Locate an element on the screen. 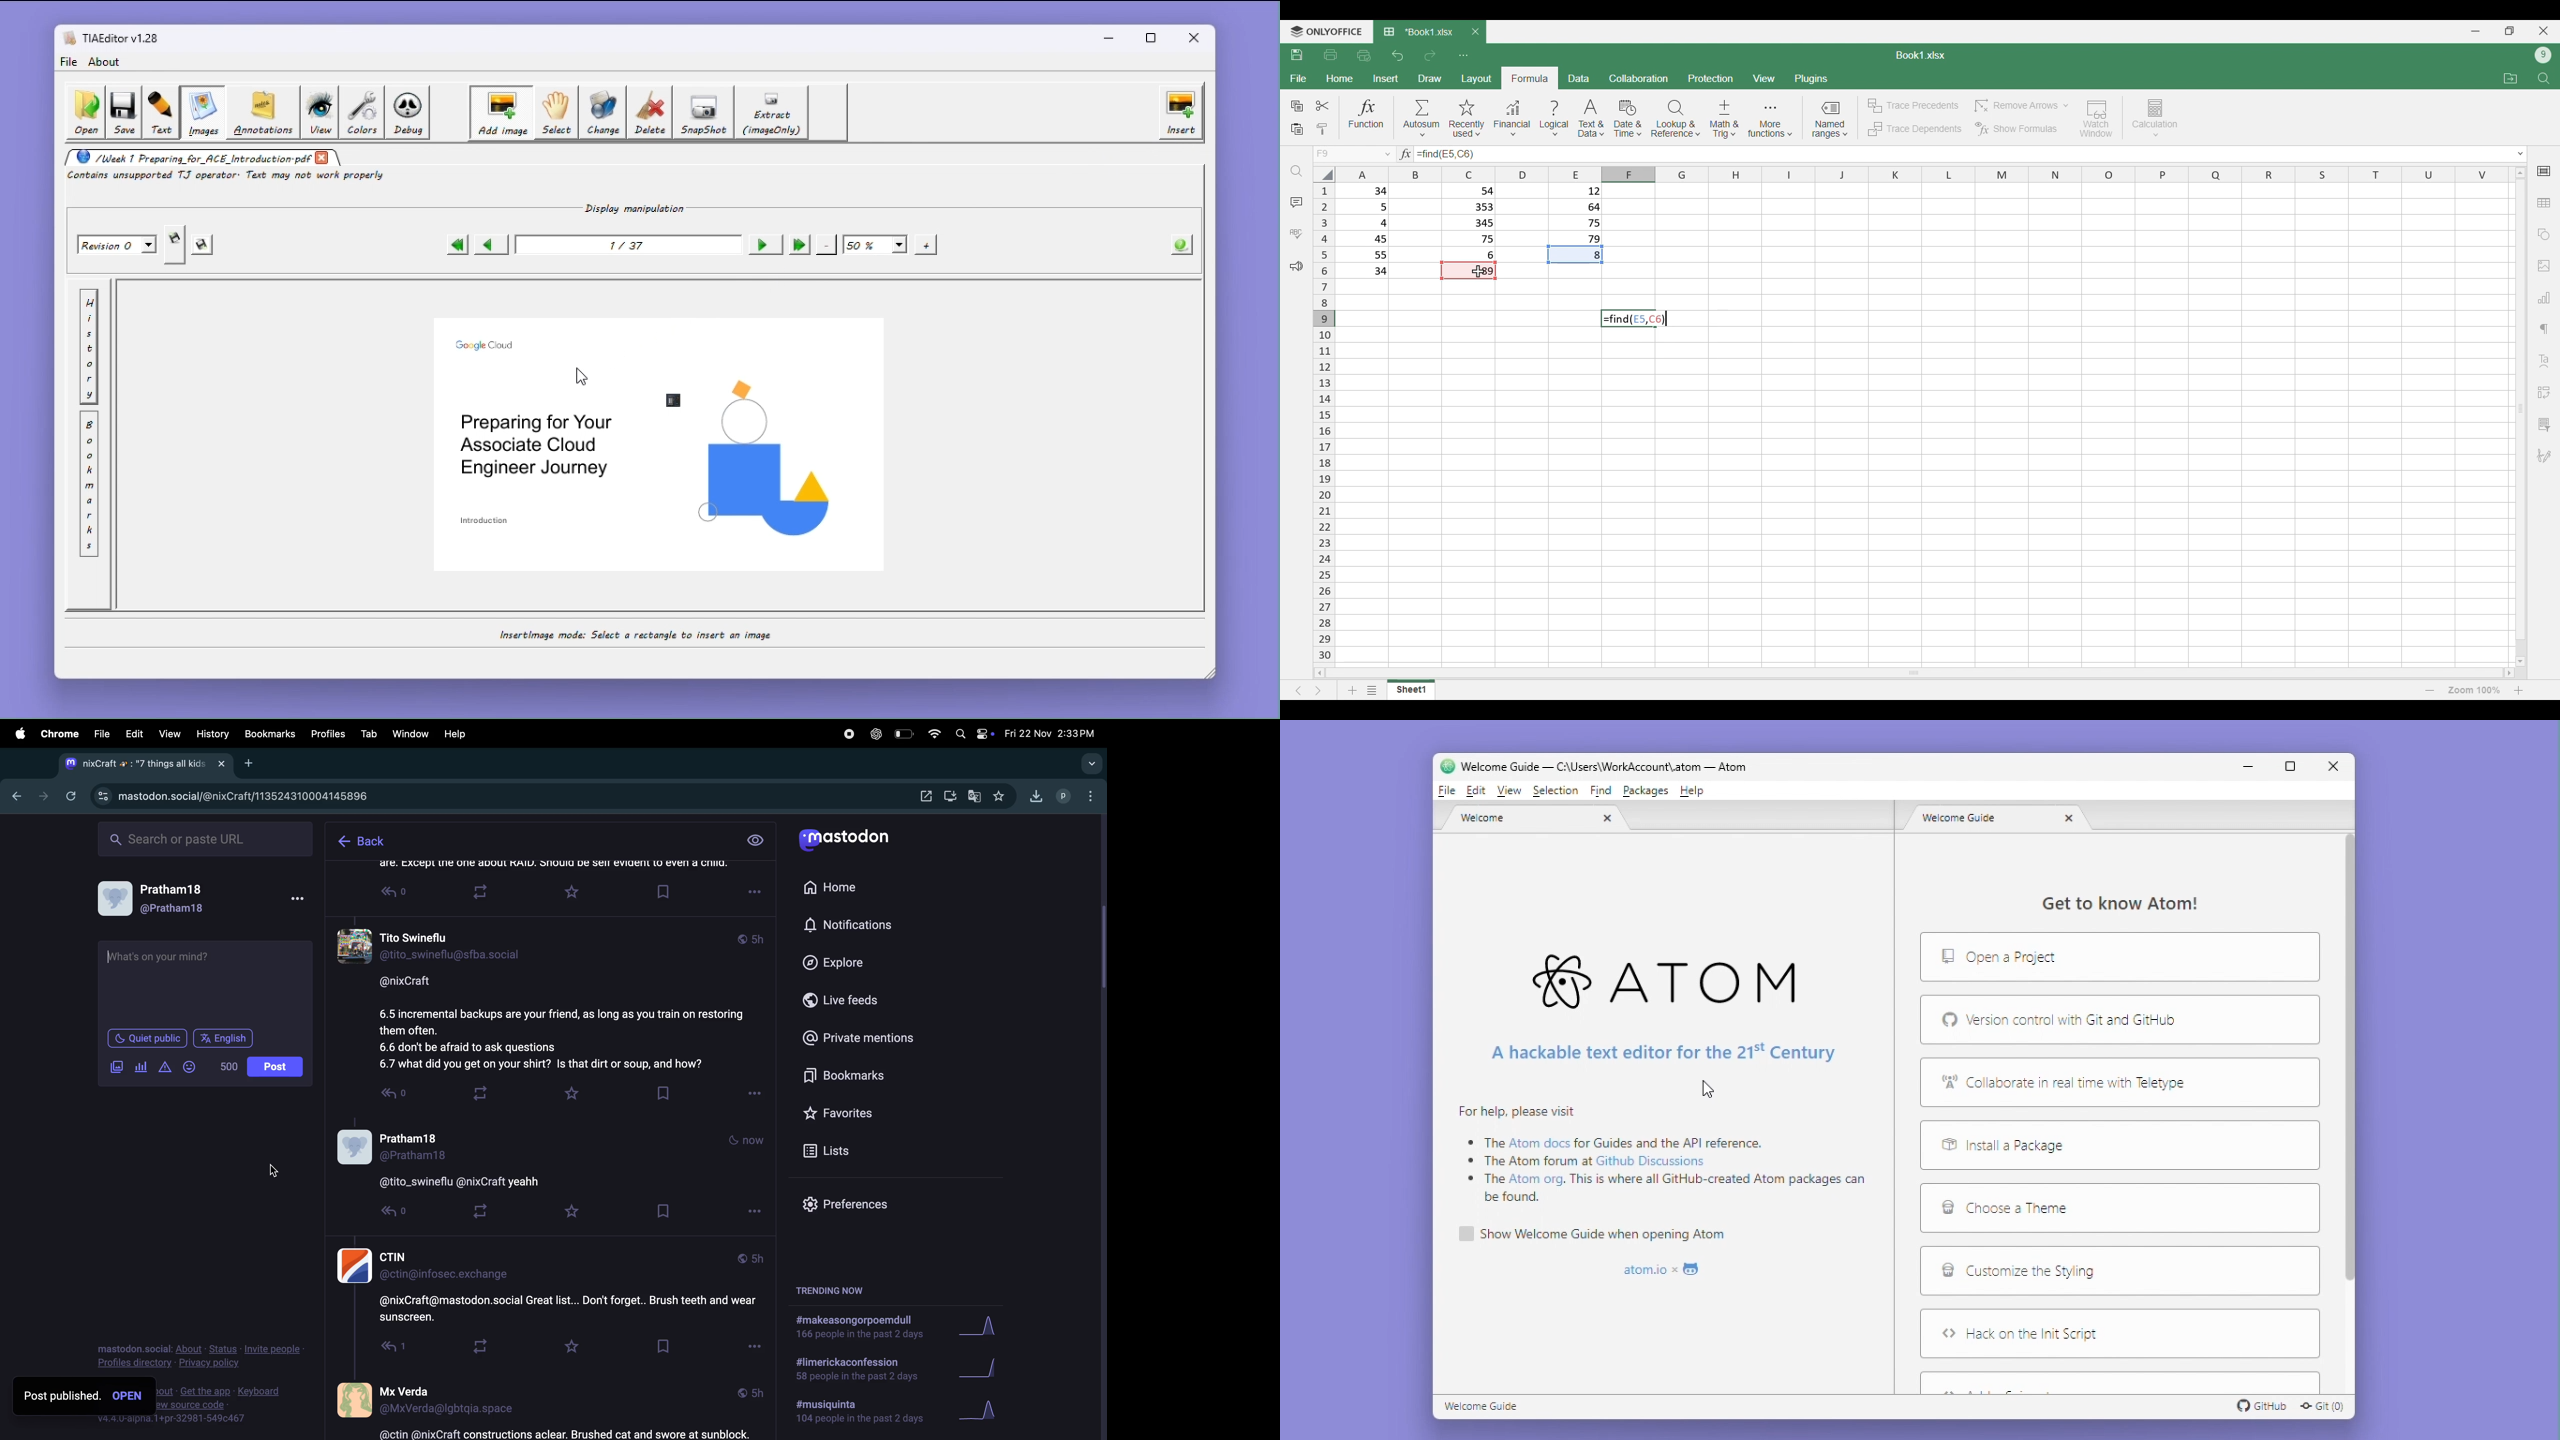  favourites is located at coordinates (869, 1115).